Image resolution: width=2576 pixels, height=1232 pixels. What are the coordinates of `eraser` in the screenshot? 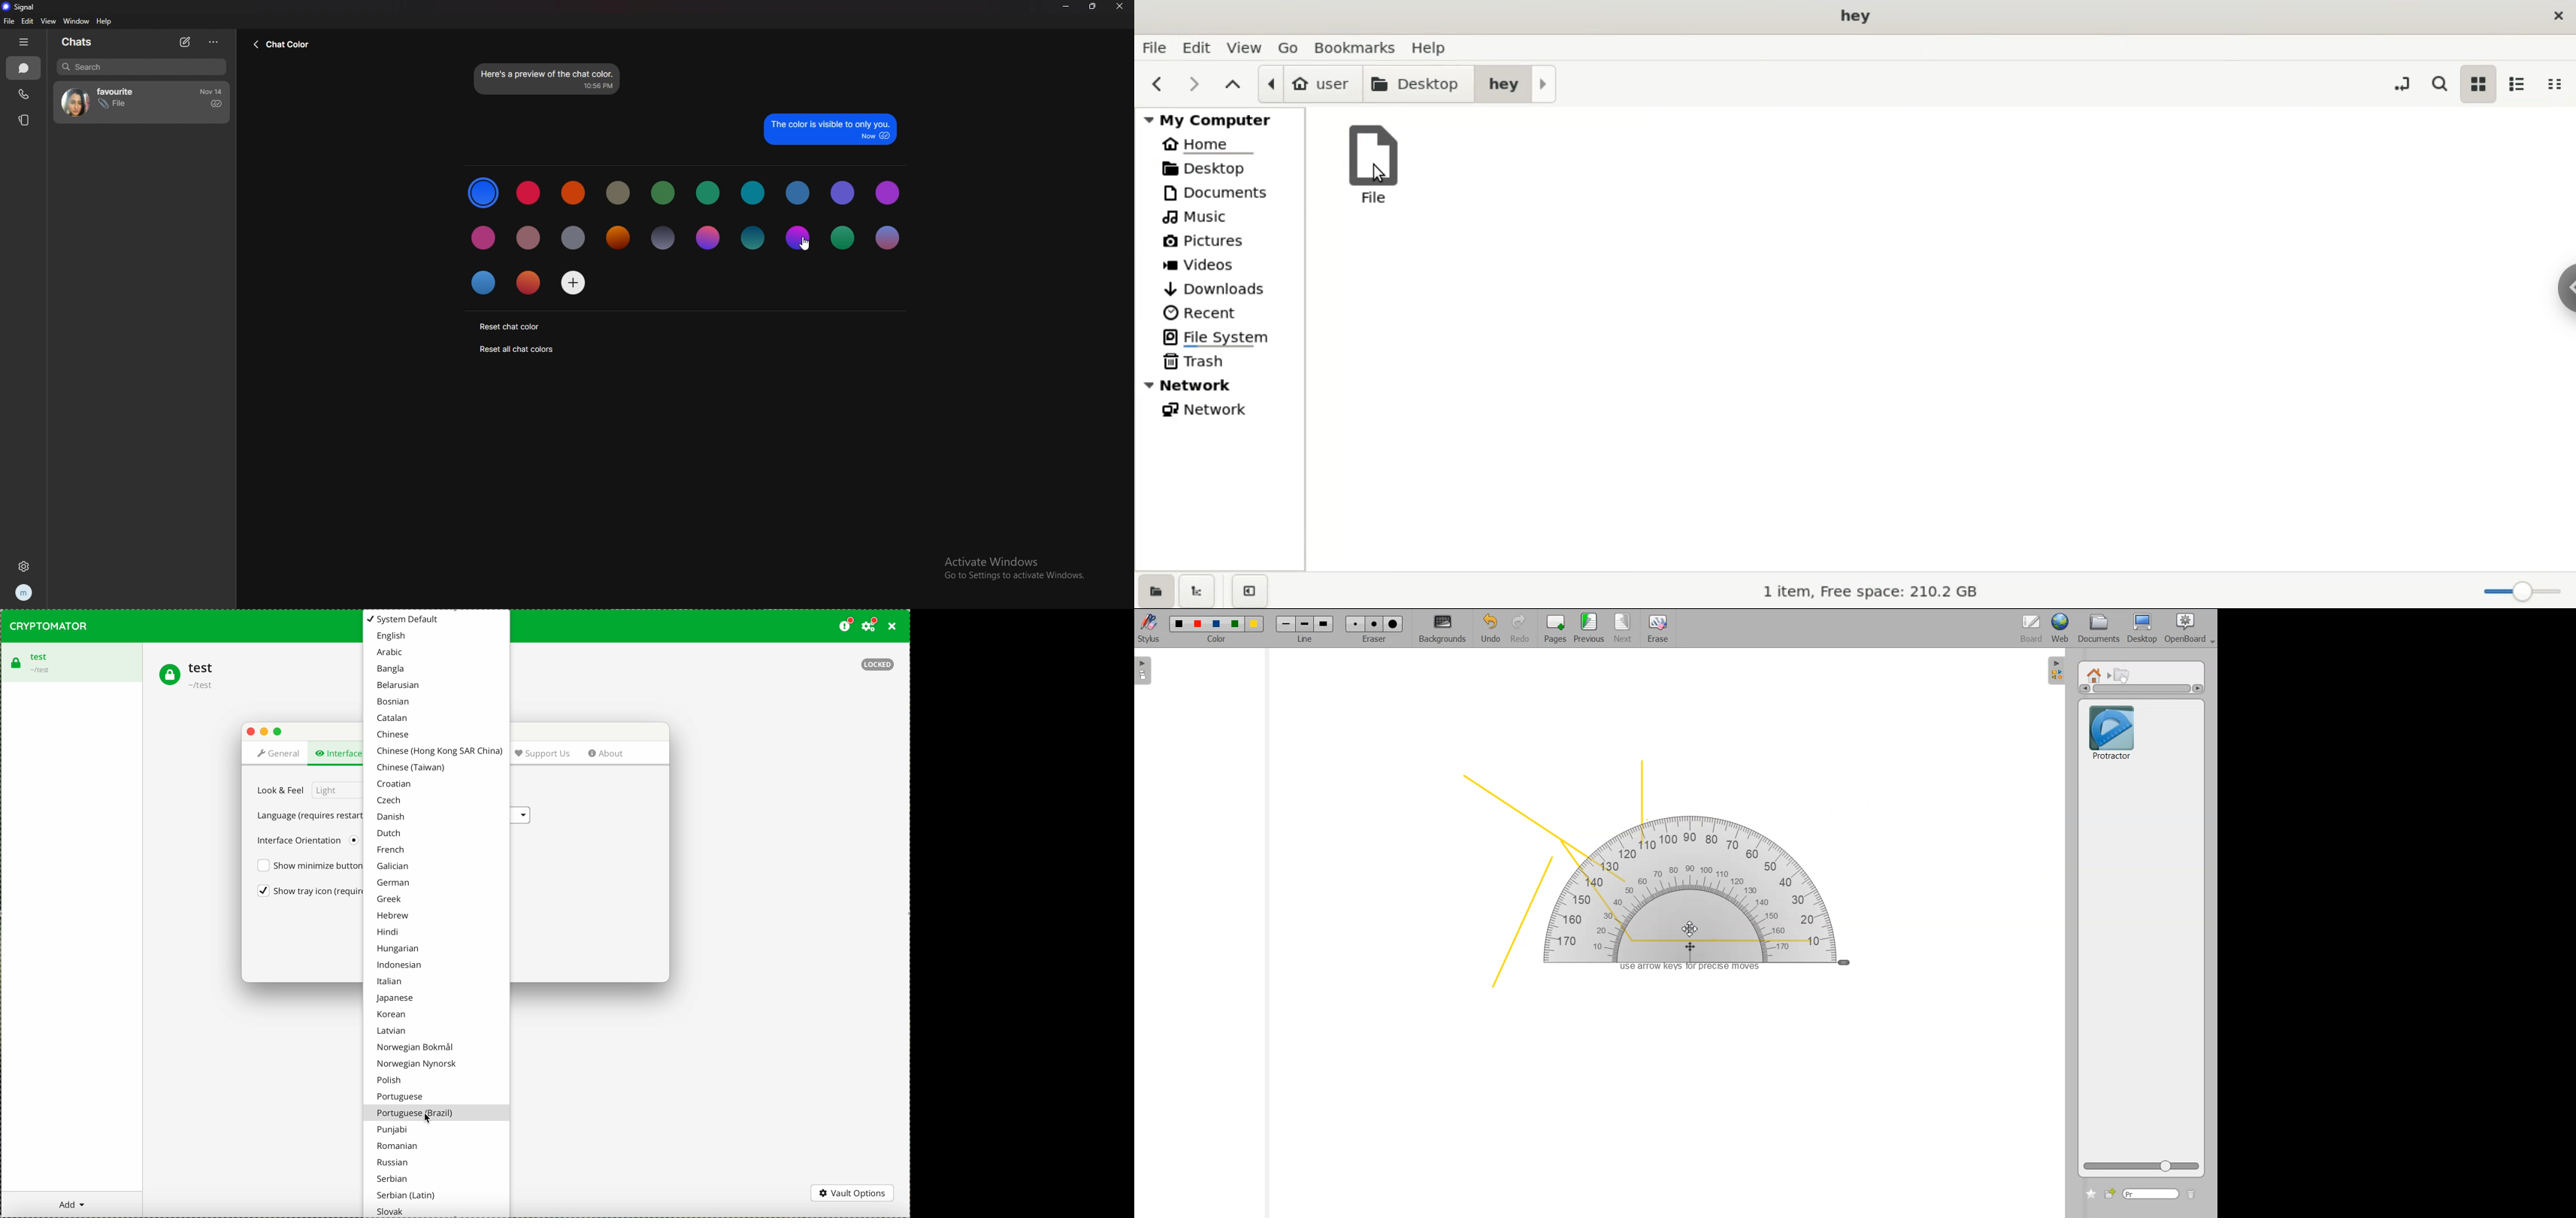 It's located at (1373, 642).